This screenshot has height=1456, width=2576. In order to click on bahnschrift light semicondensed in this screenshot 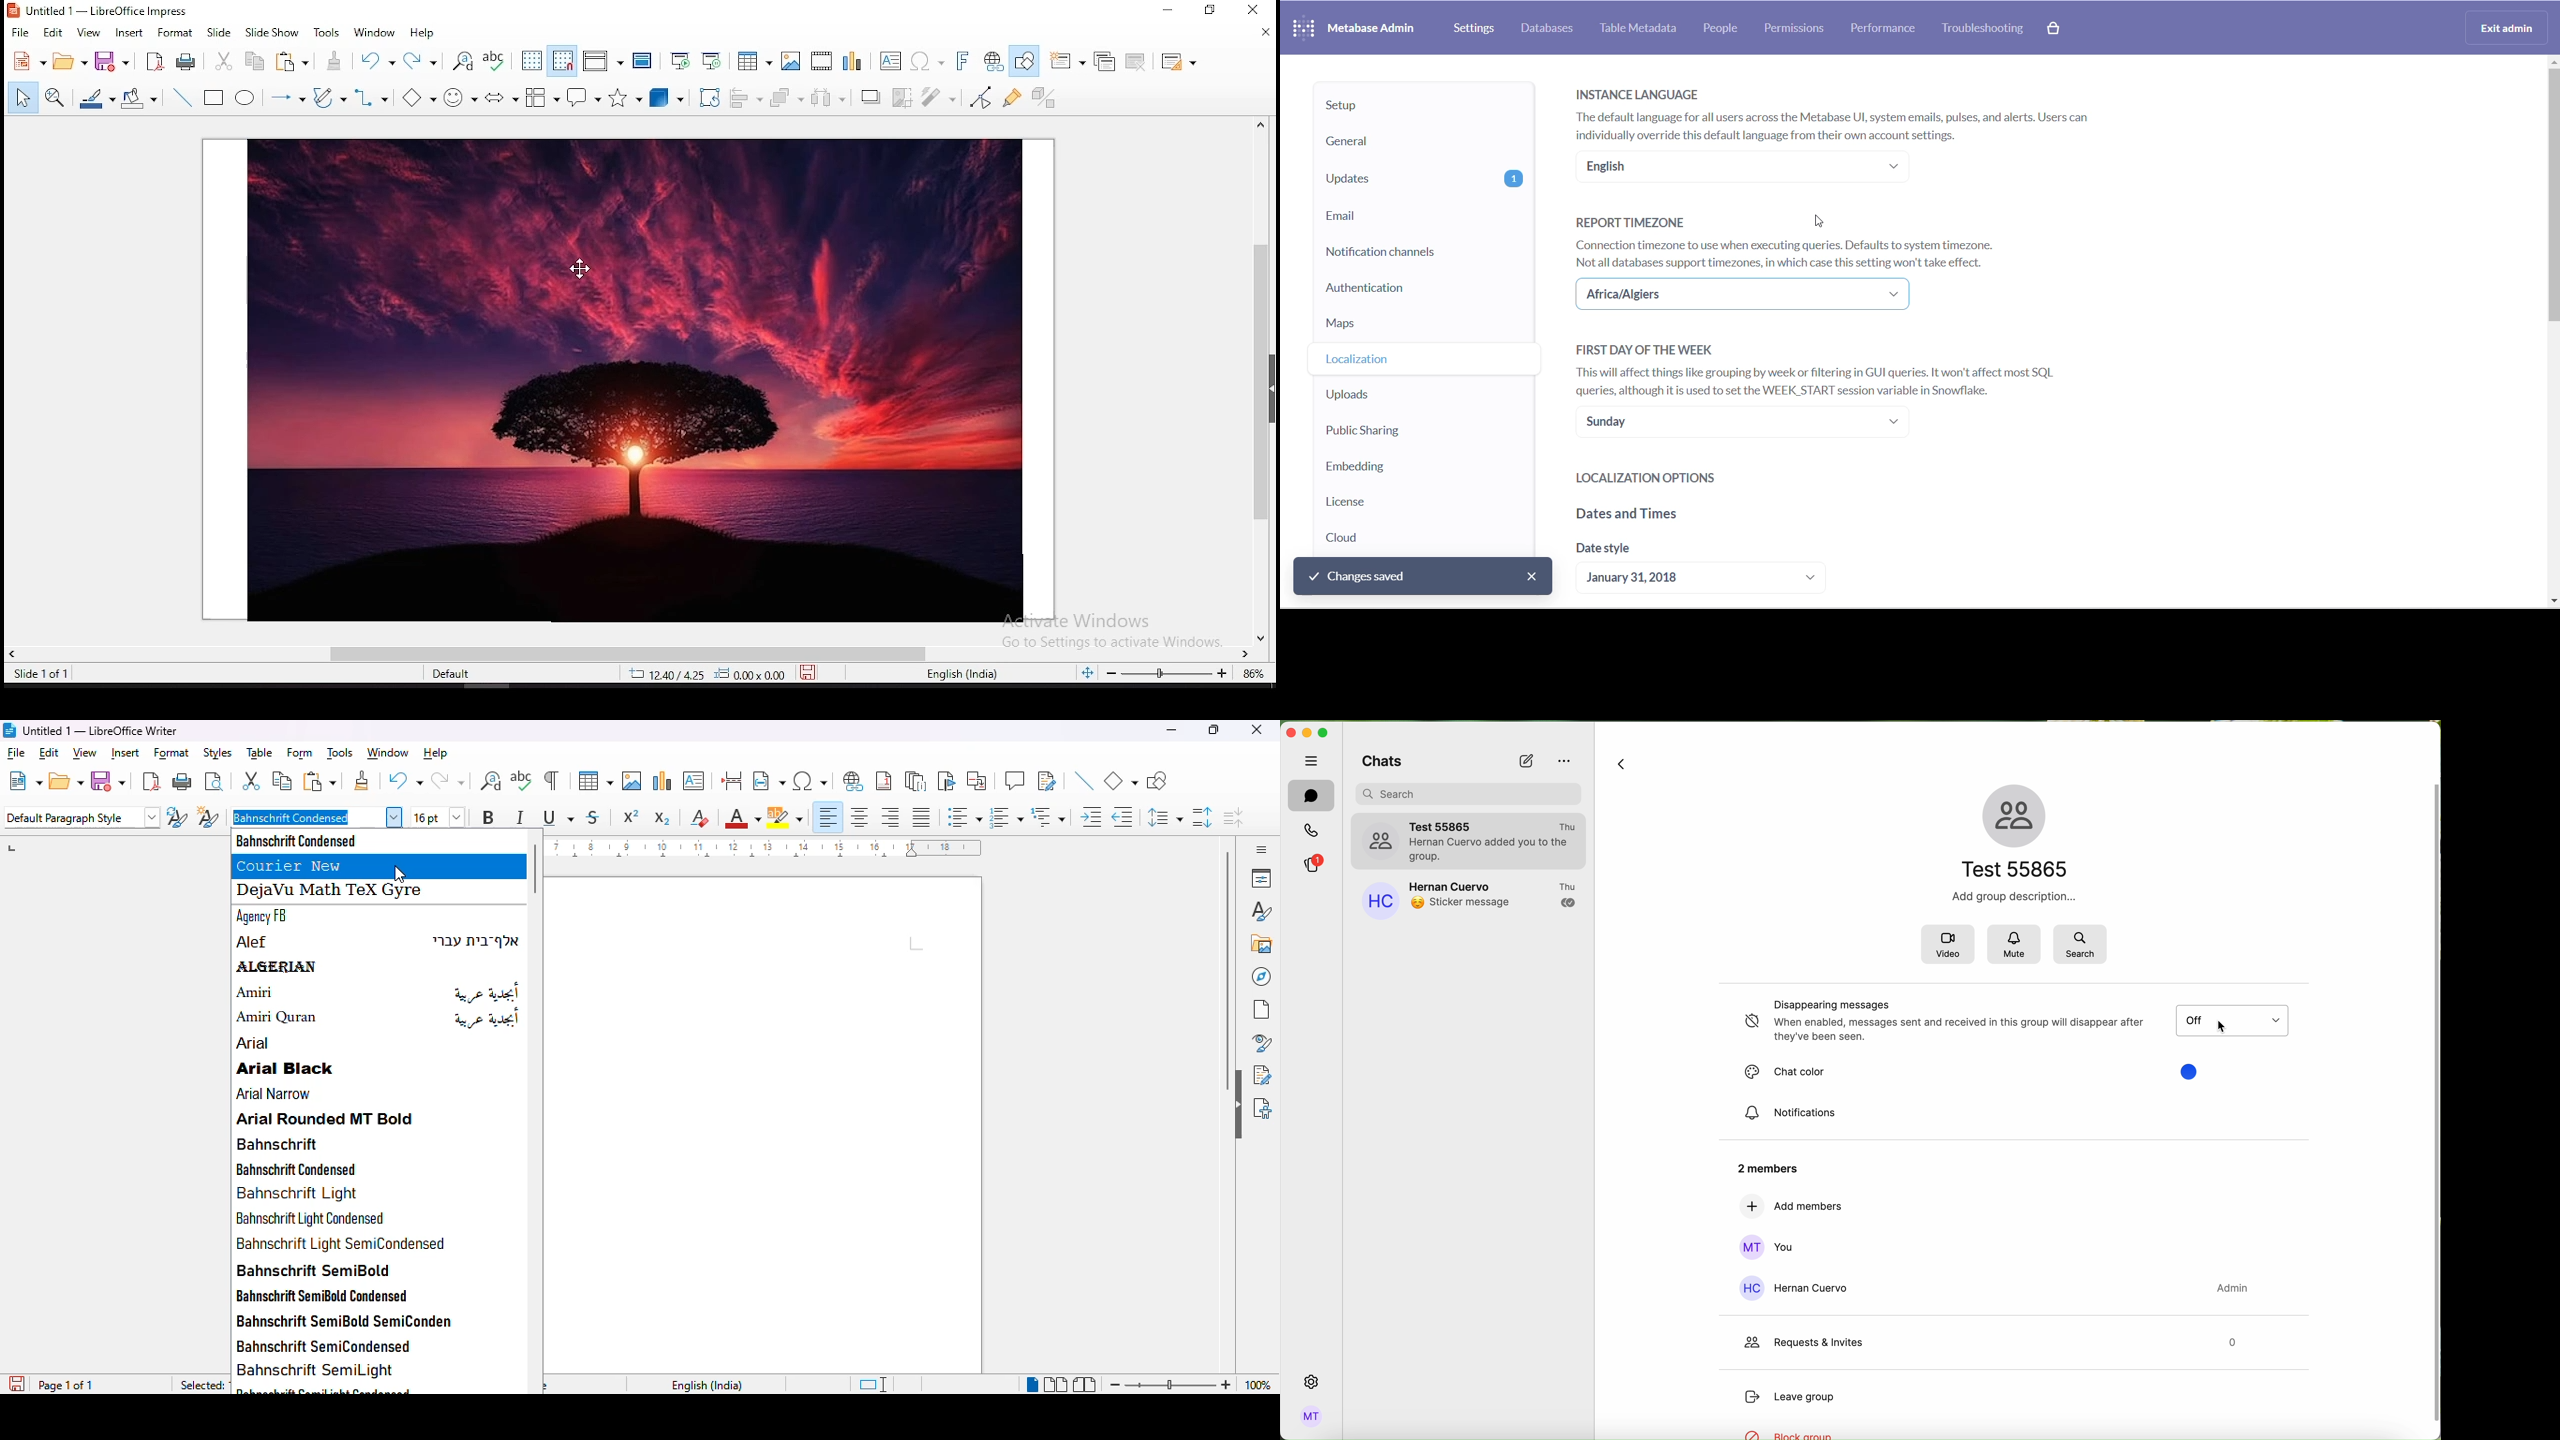, I will do `click(342, 1244)`.